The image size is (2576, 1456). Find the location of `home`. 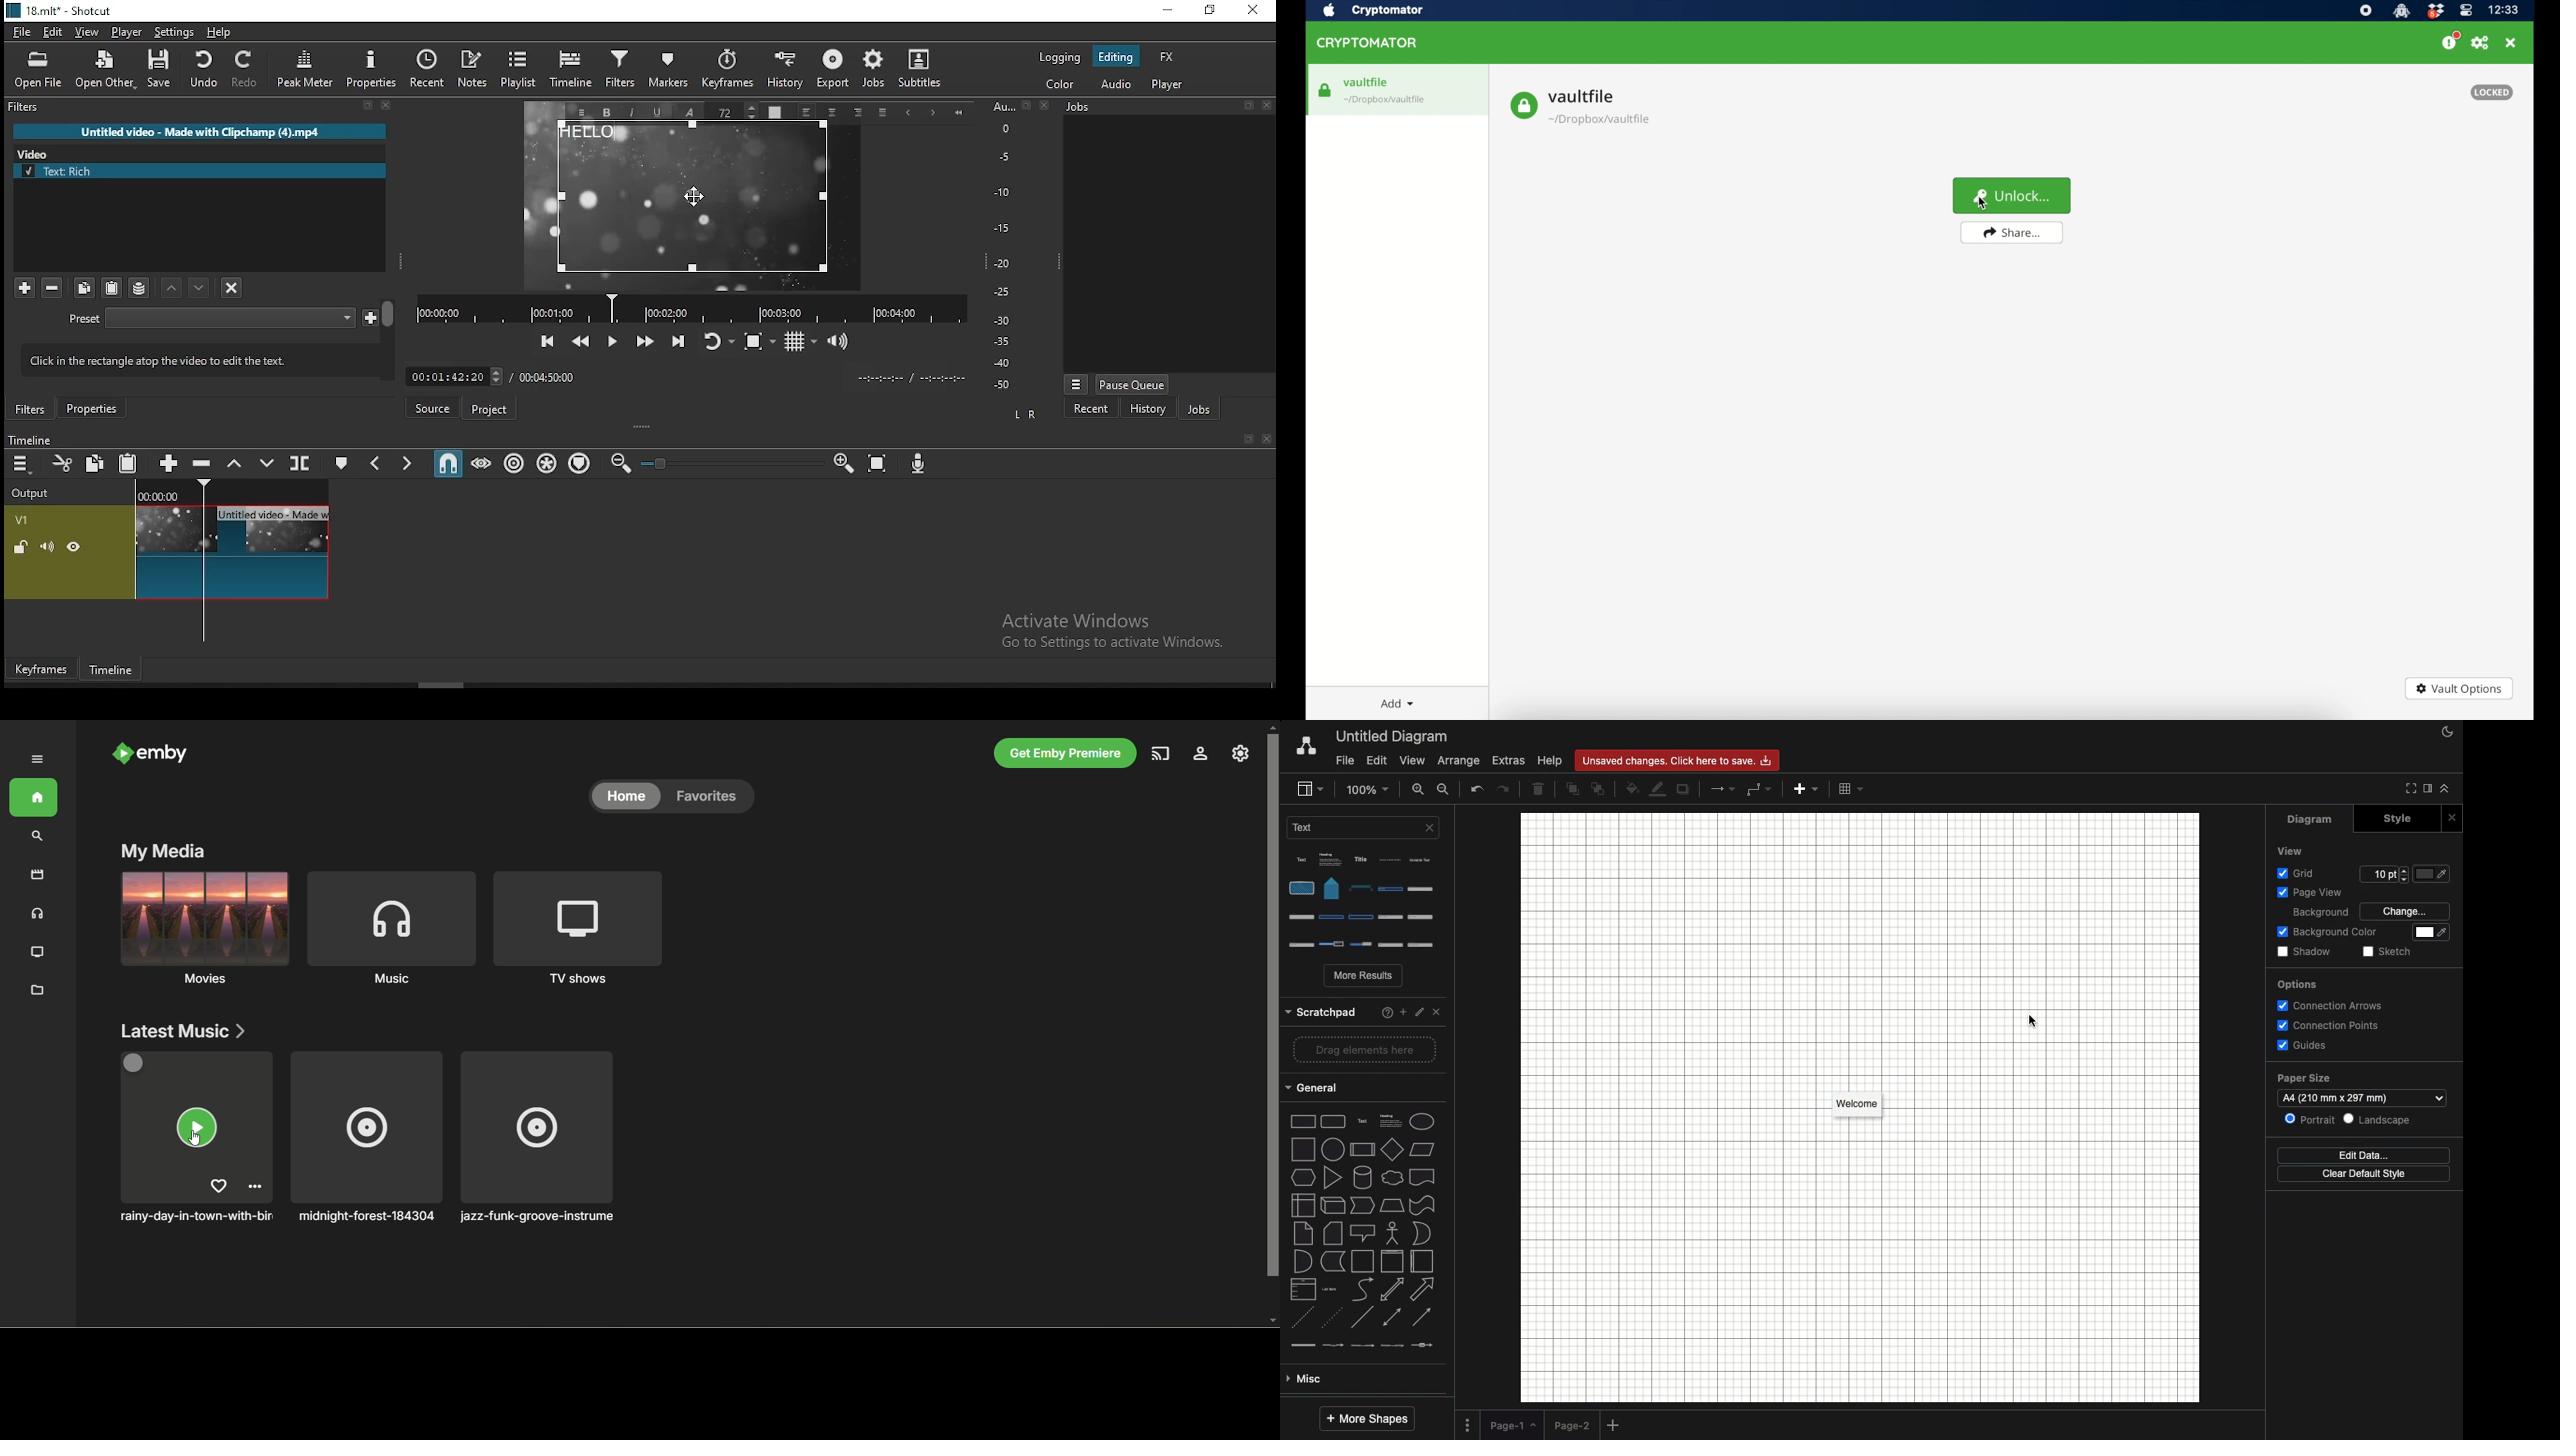

home is located at coordinates (623, 797).